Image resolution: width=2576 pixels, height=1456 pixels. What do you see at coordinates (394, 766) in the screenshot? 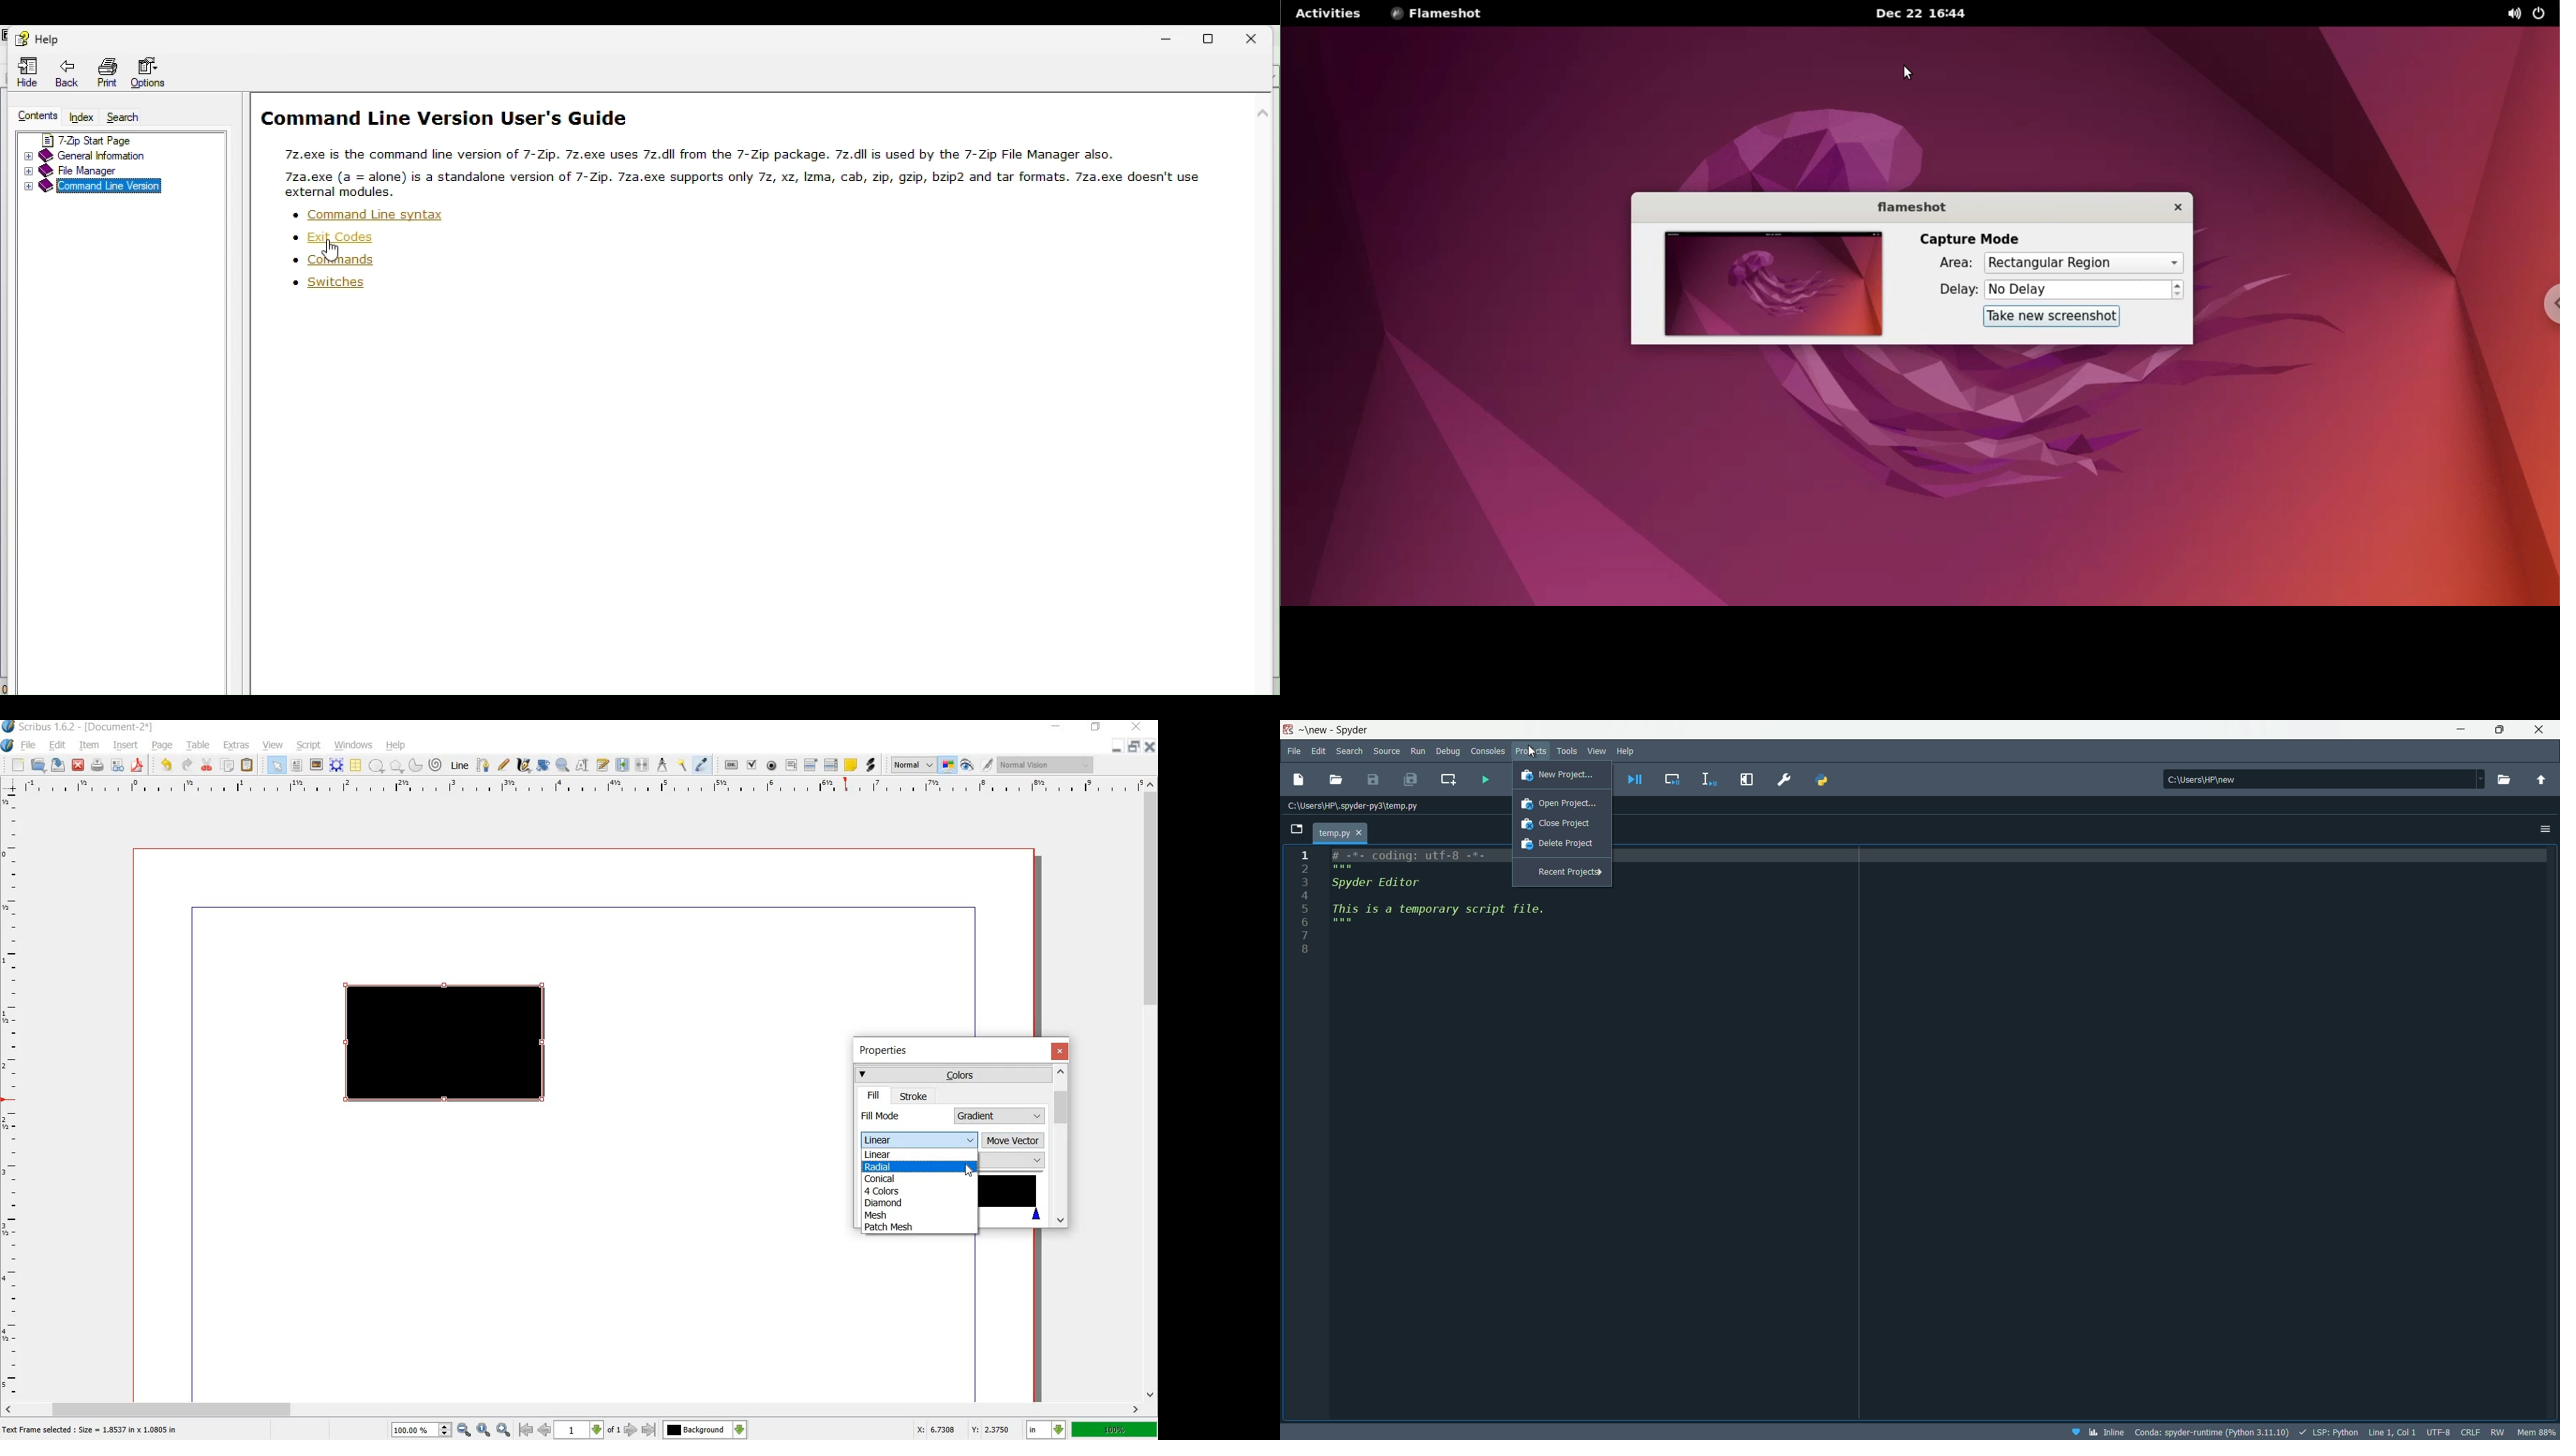
I see `polygon` at bounding box center [394, 766].